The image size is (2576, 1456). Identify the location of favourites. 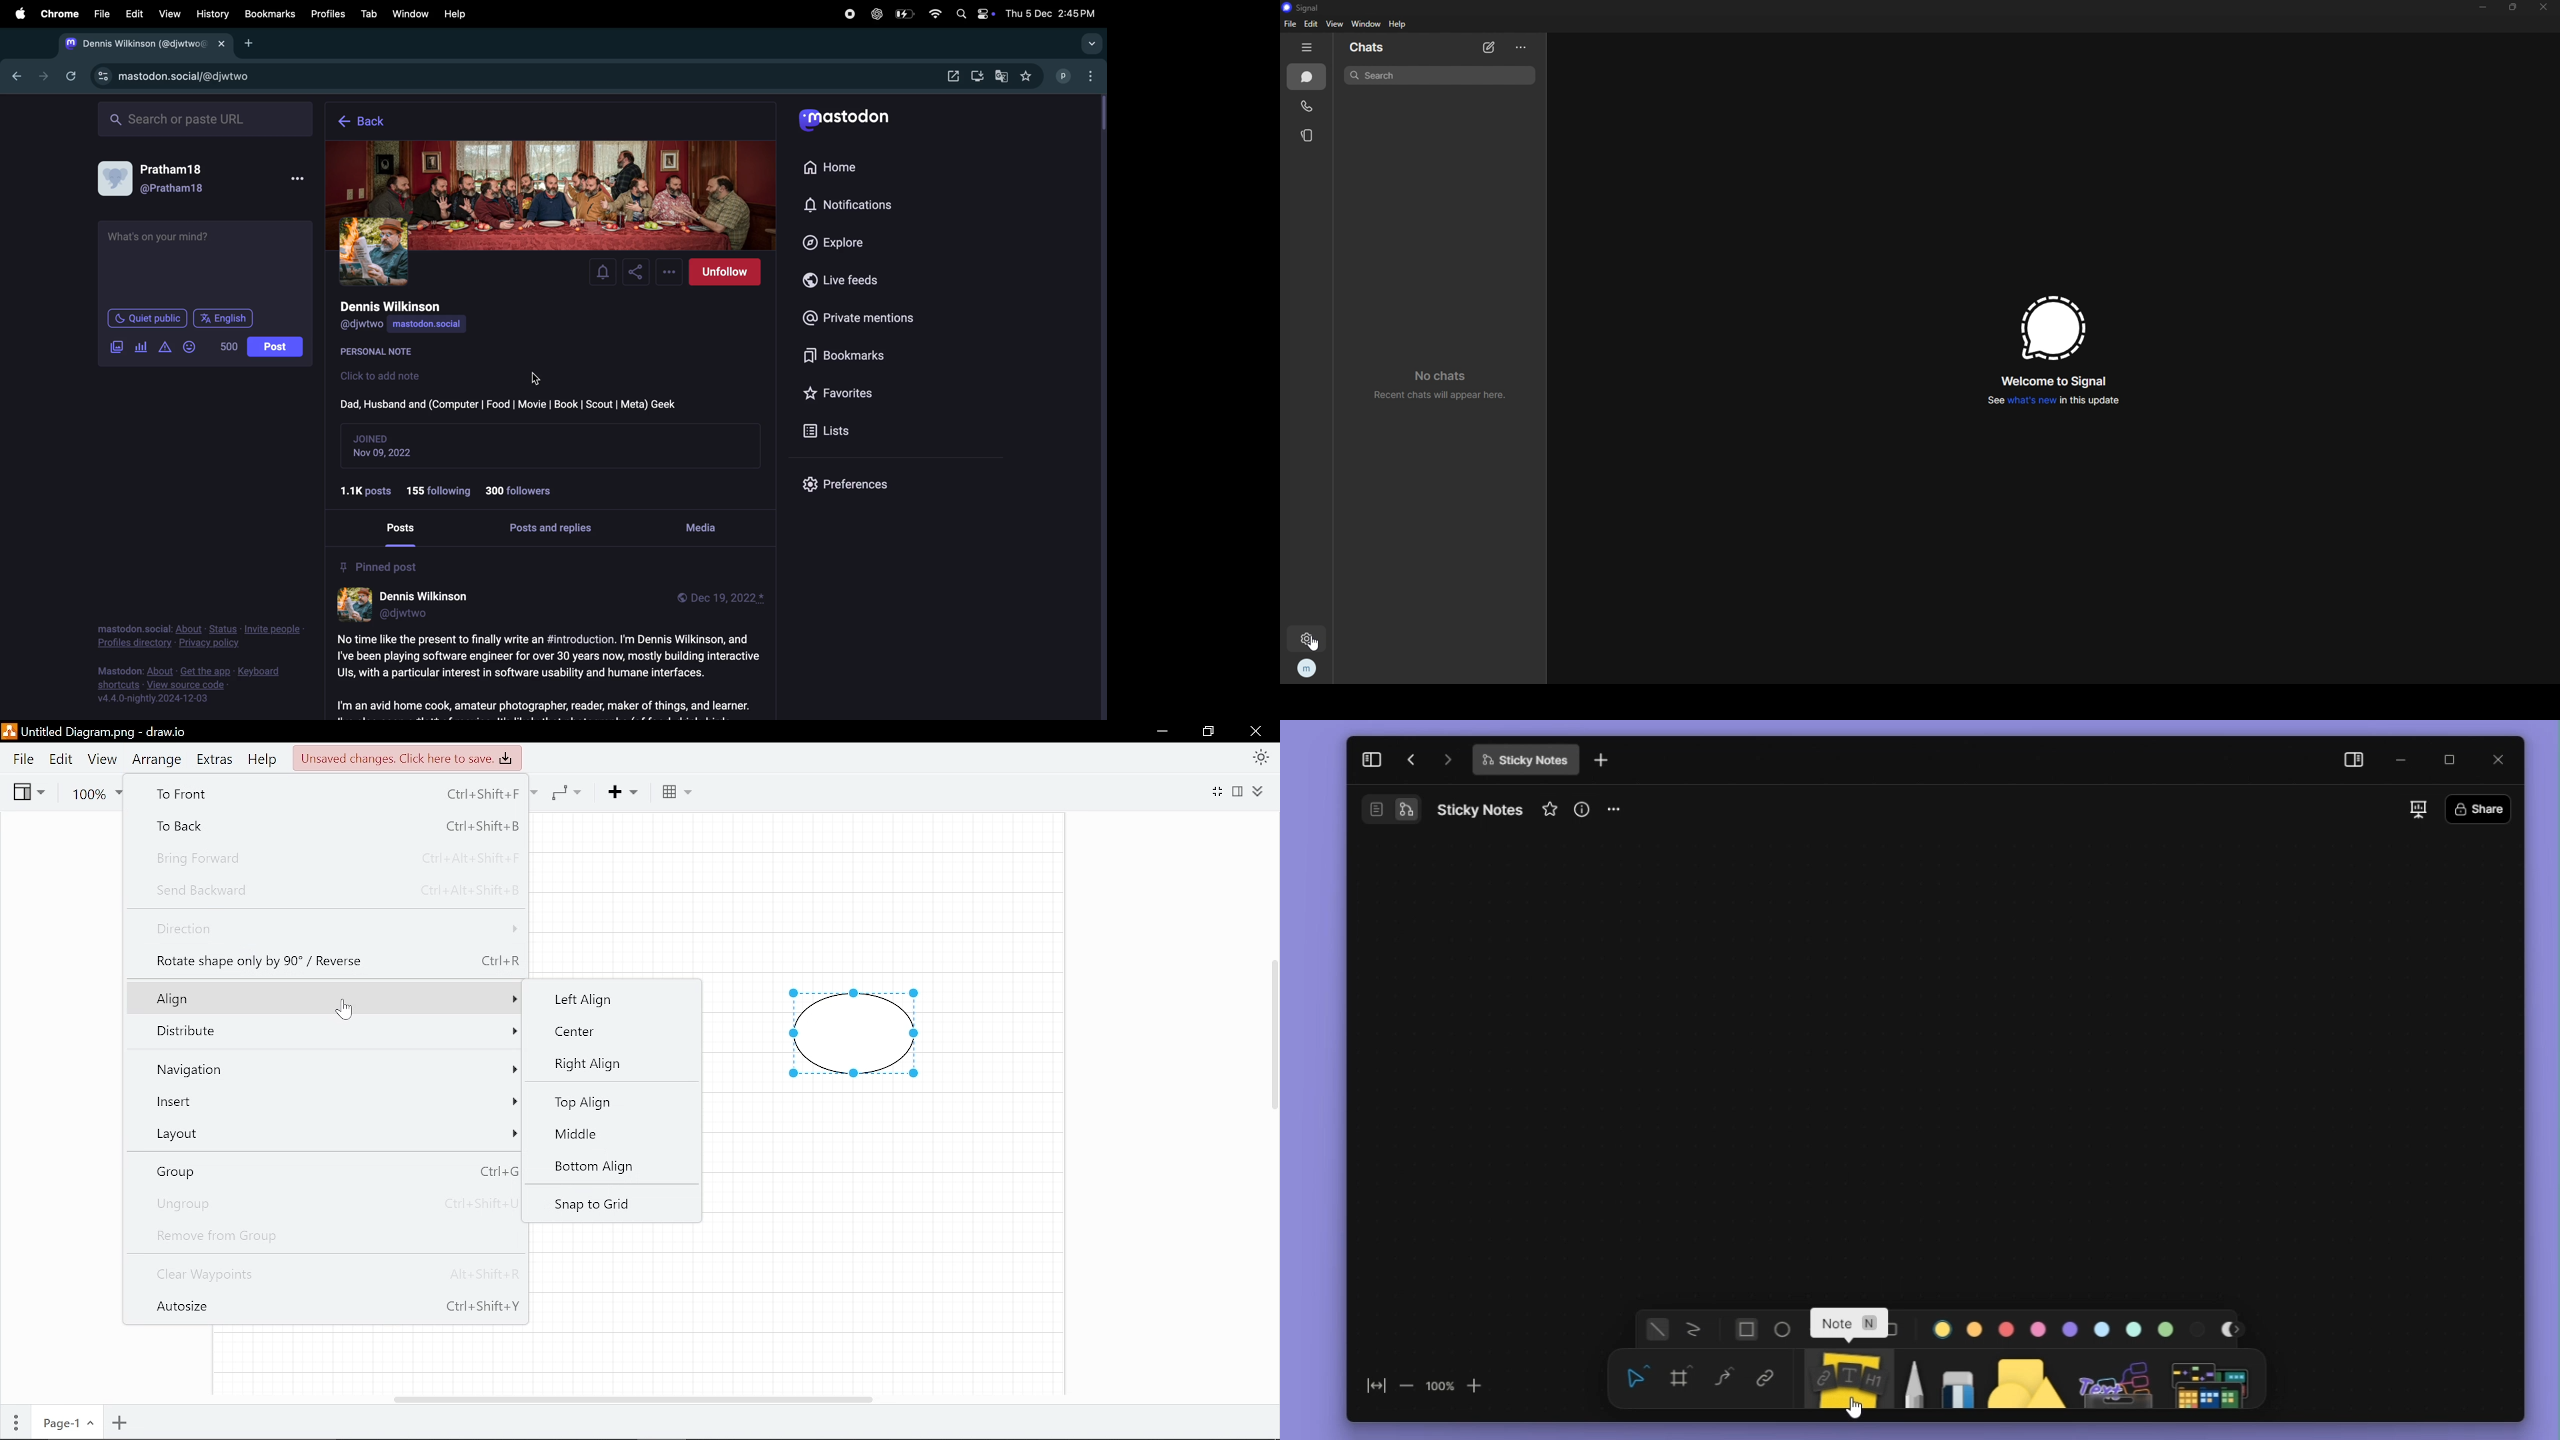
(842, 394).